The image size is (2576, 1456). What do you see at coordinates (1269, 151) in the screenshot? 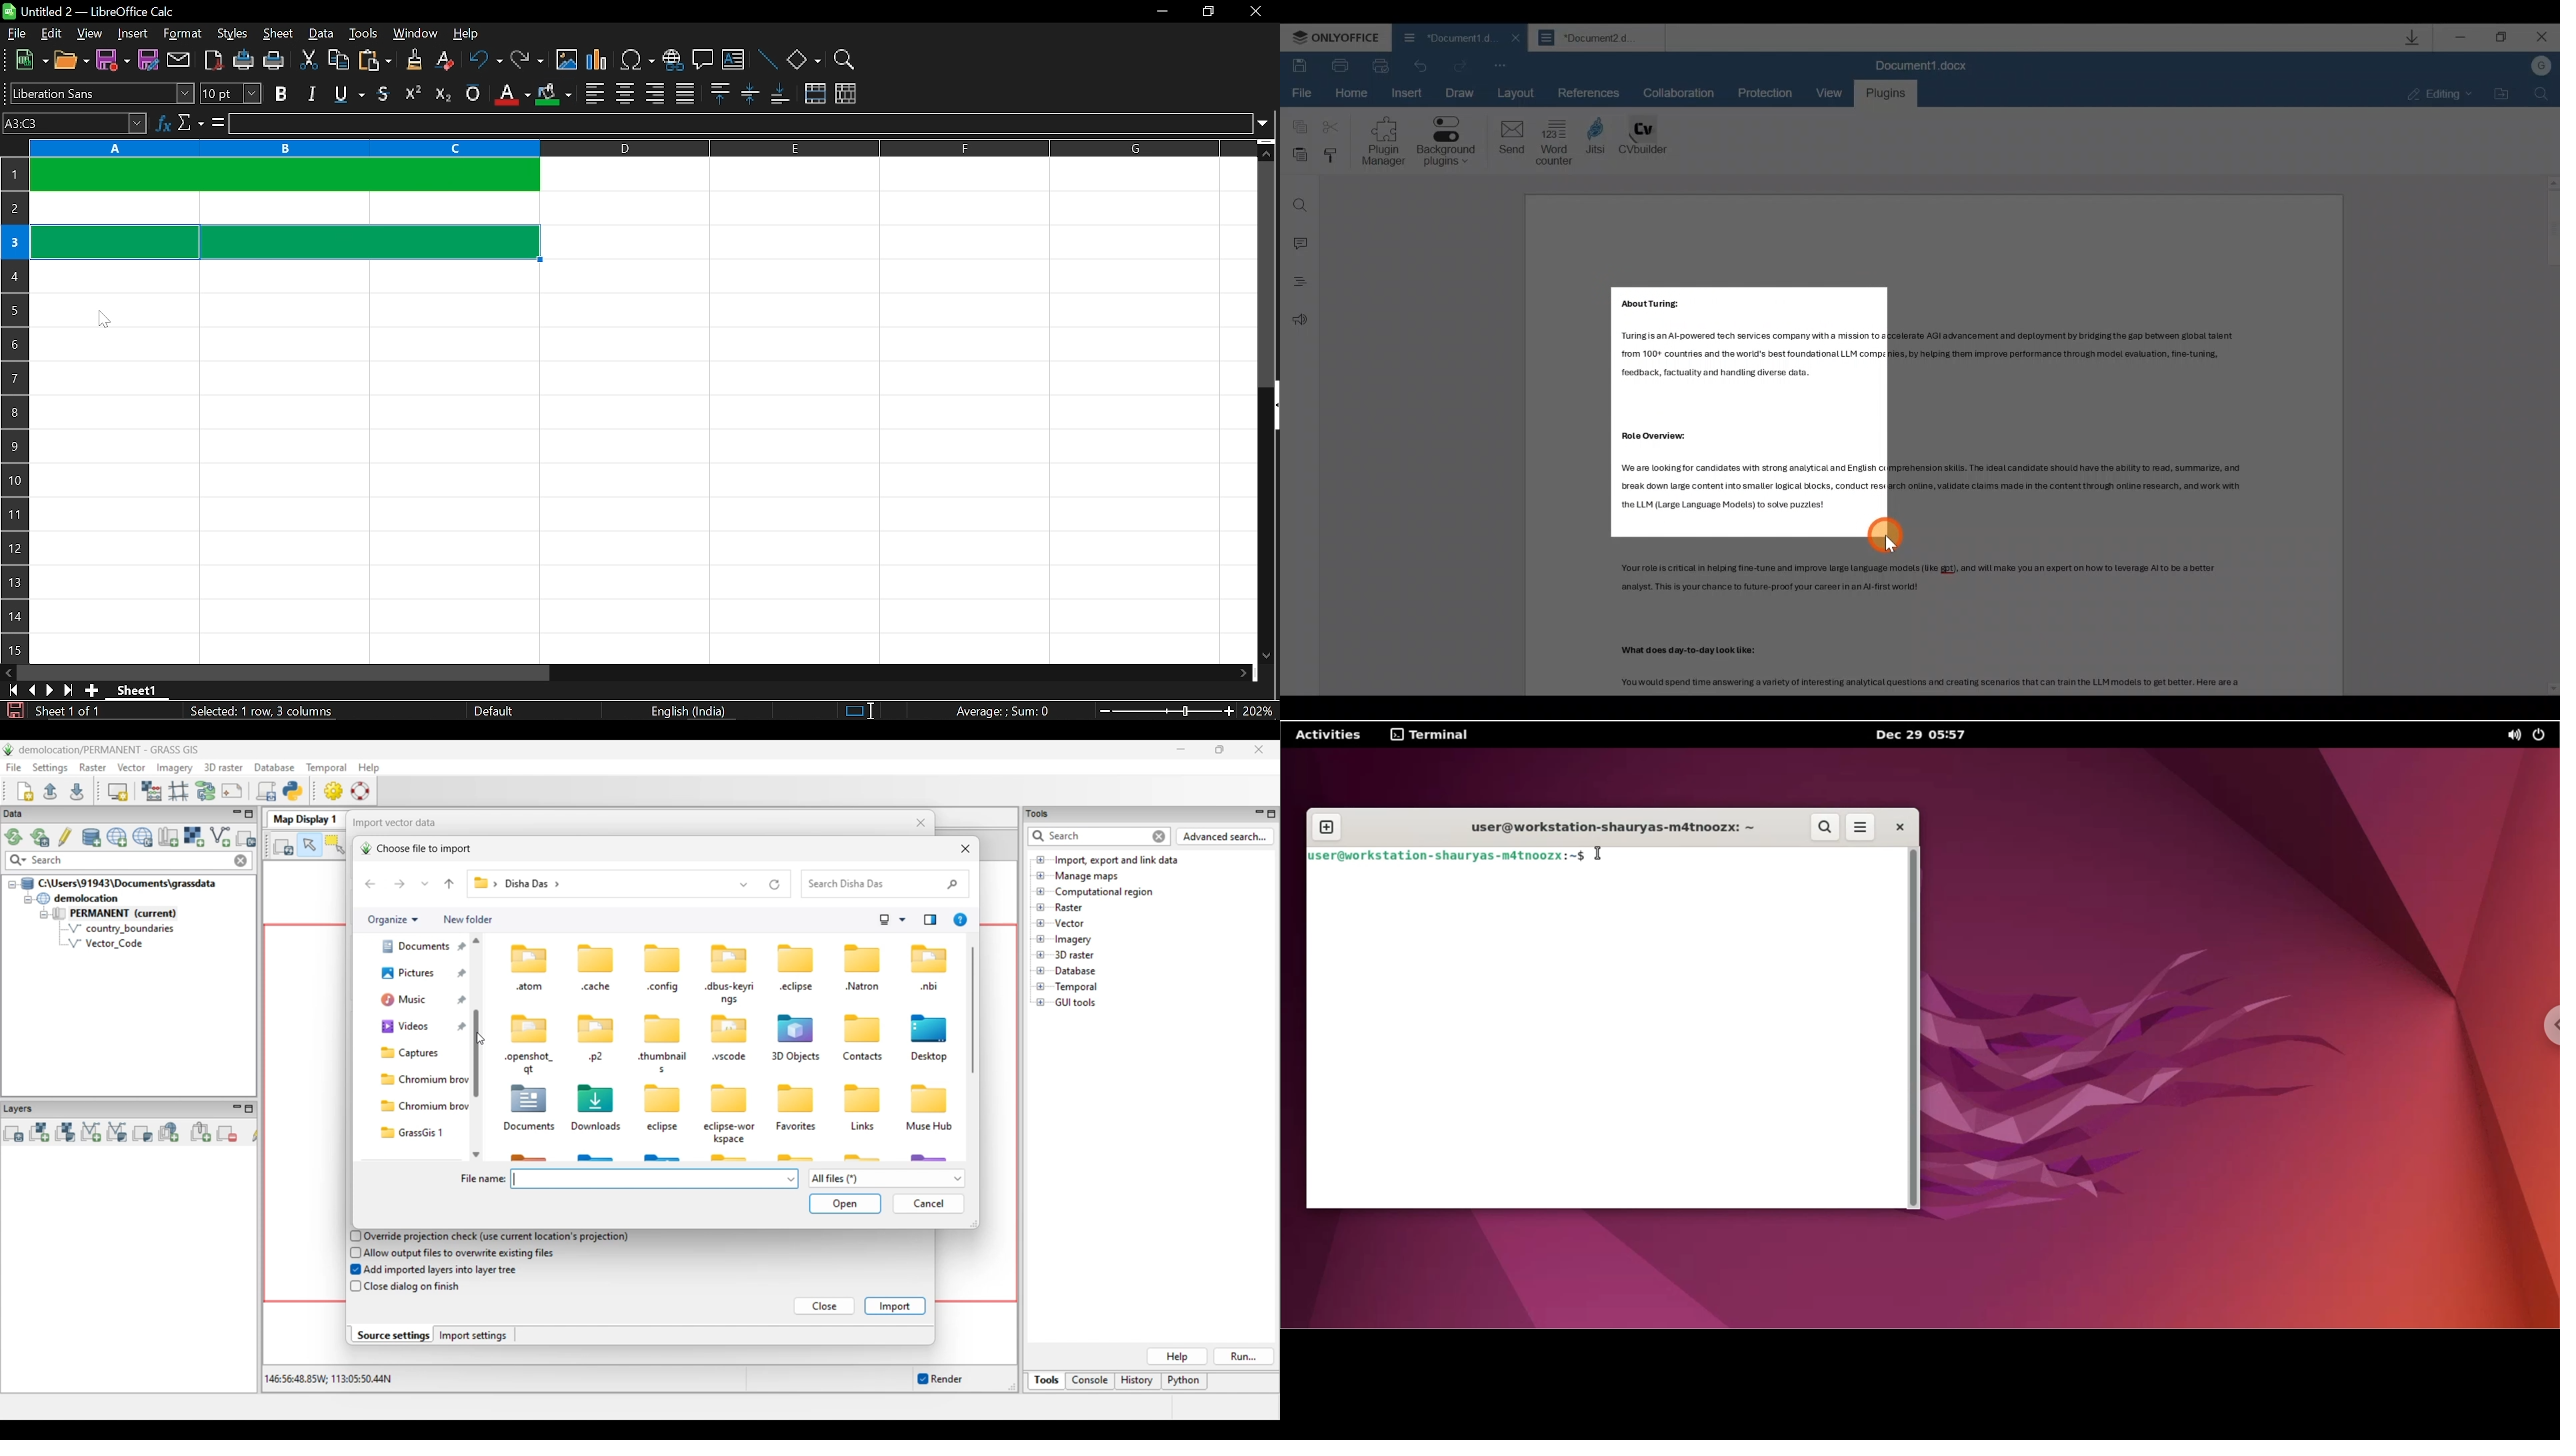
I see `move up` at bounding box center [1269, 151].